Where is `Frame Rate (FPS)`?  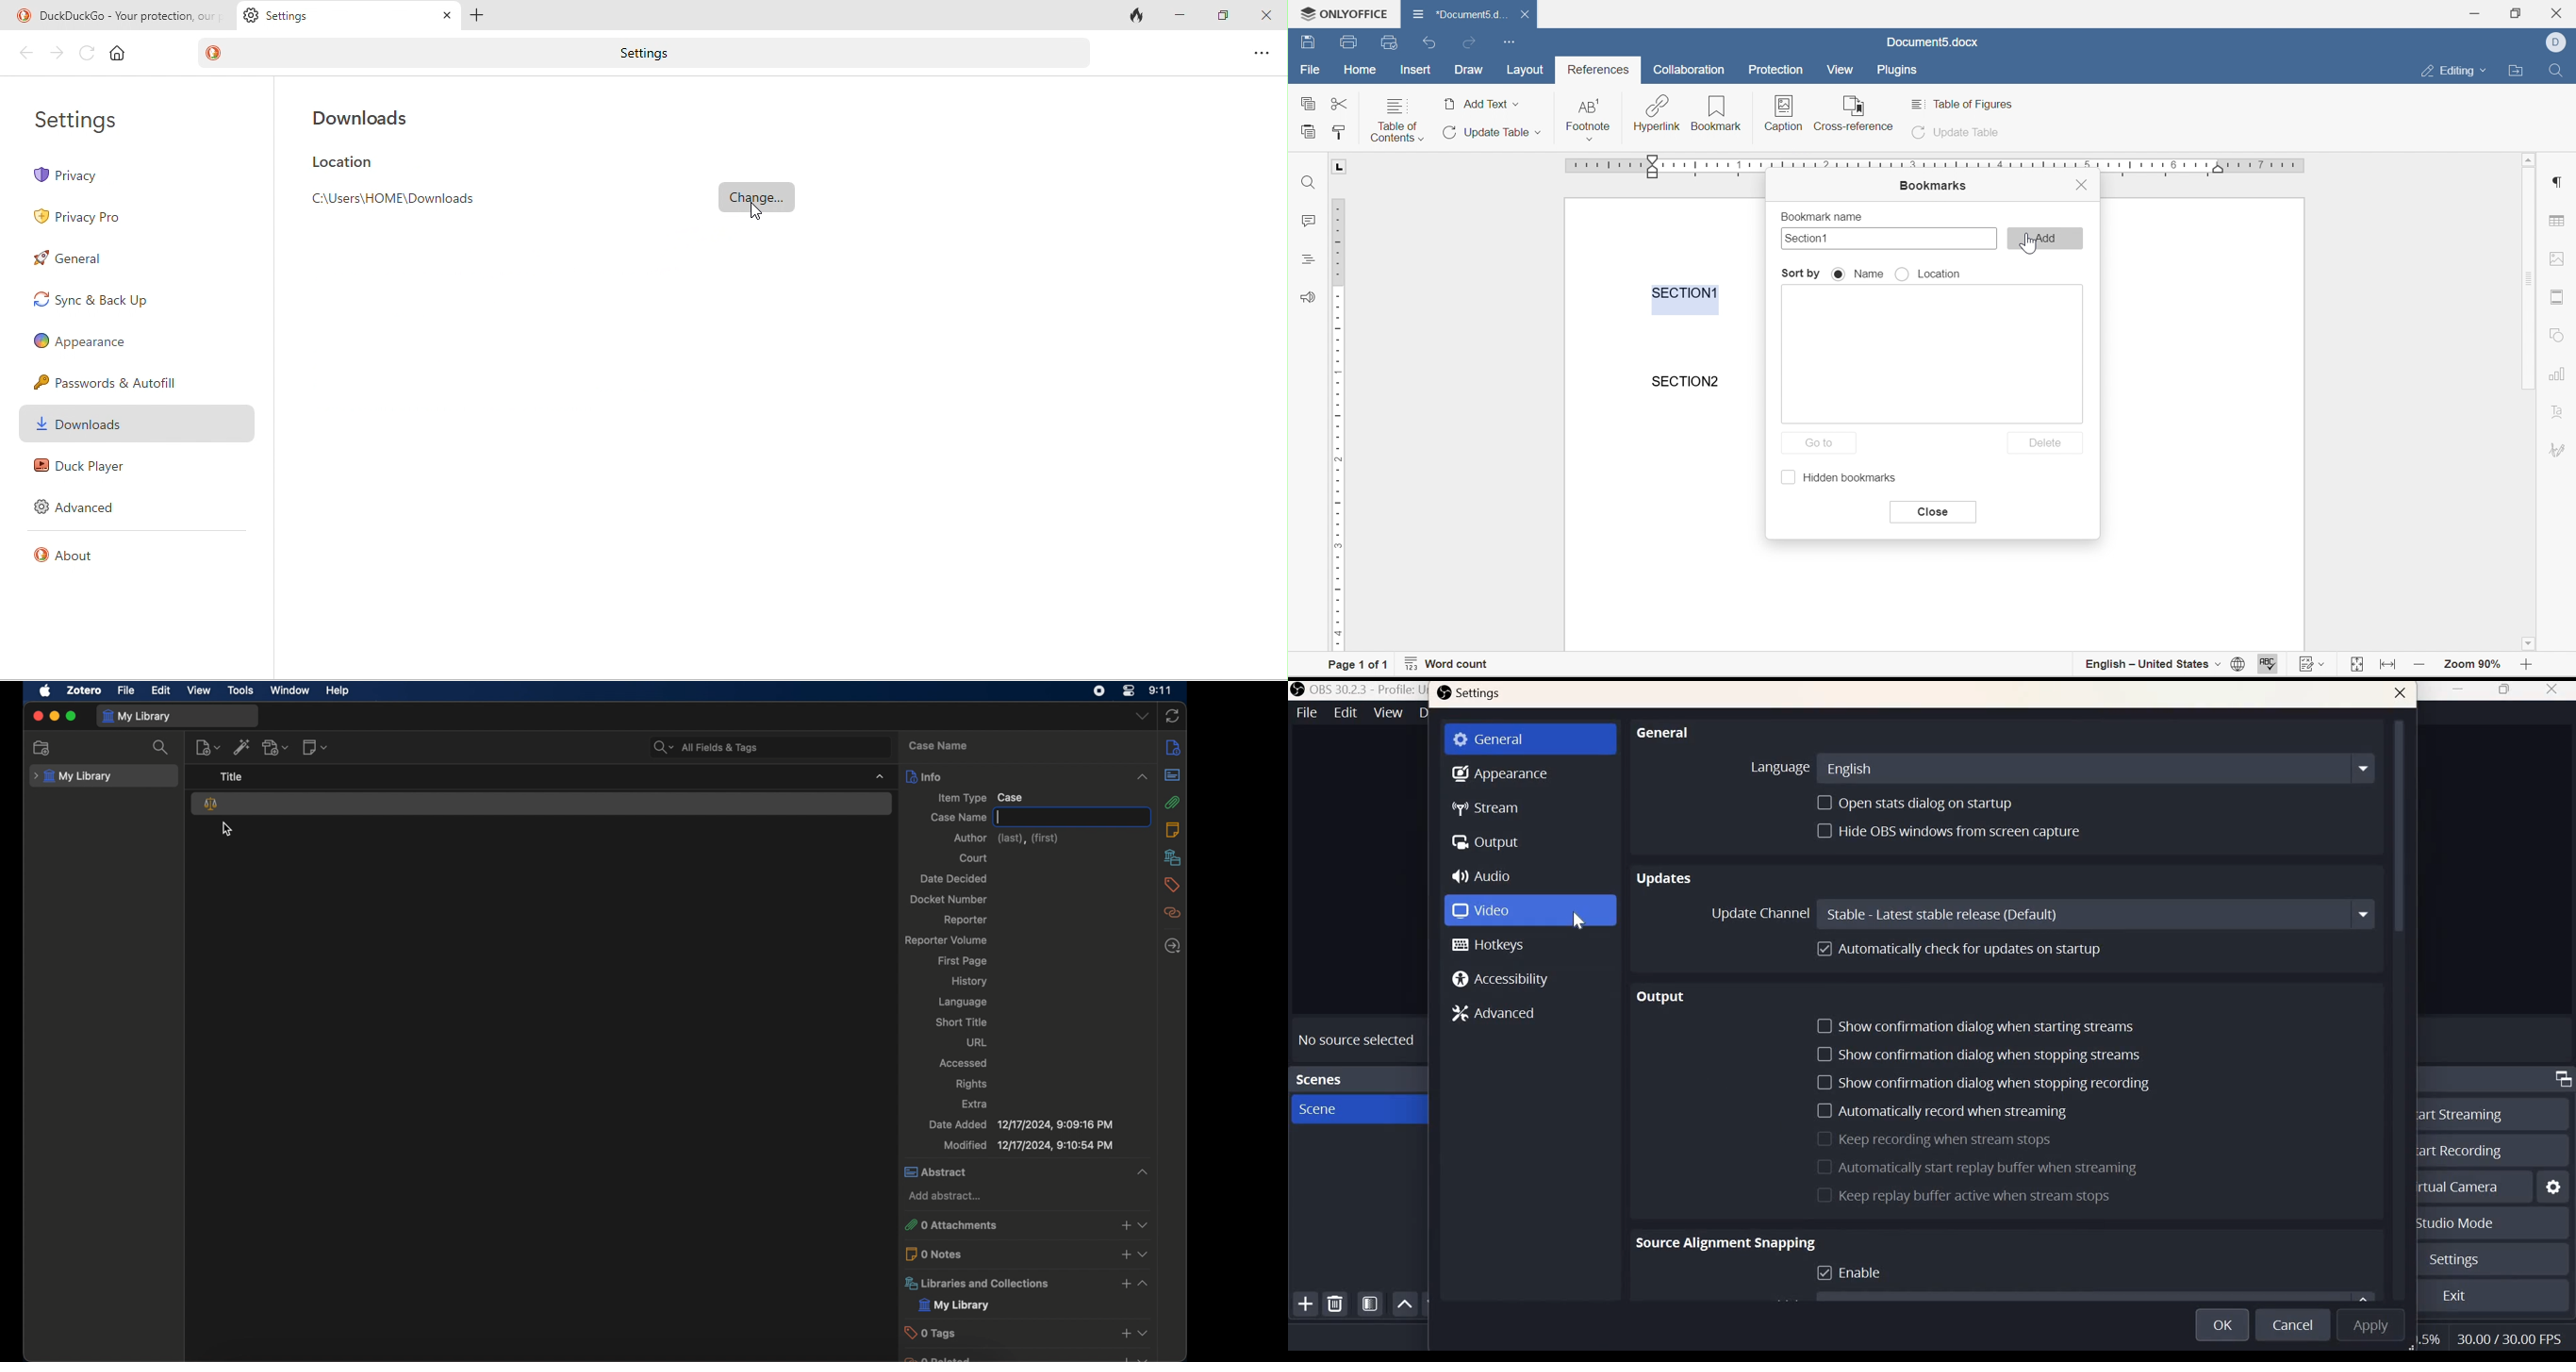
Frame Rate (FPS) is located at coordinates (2513, 1336).